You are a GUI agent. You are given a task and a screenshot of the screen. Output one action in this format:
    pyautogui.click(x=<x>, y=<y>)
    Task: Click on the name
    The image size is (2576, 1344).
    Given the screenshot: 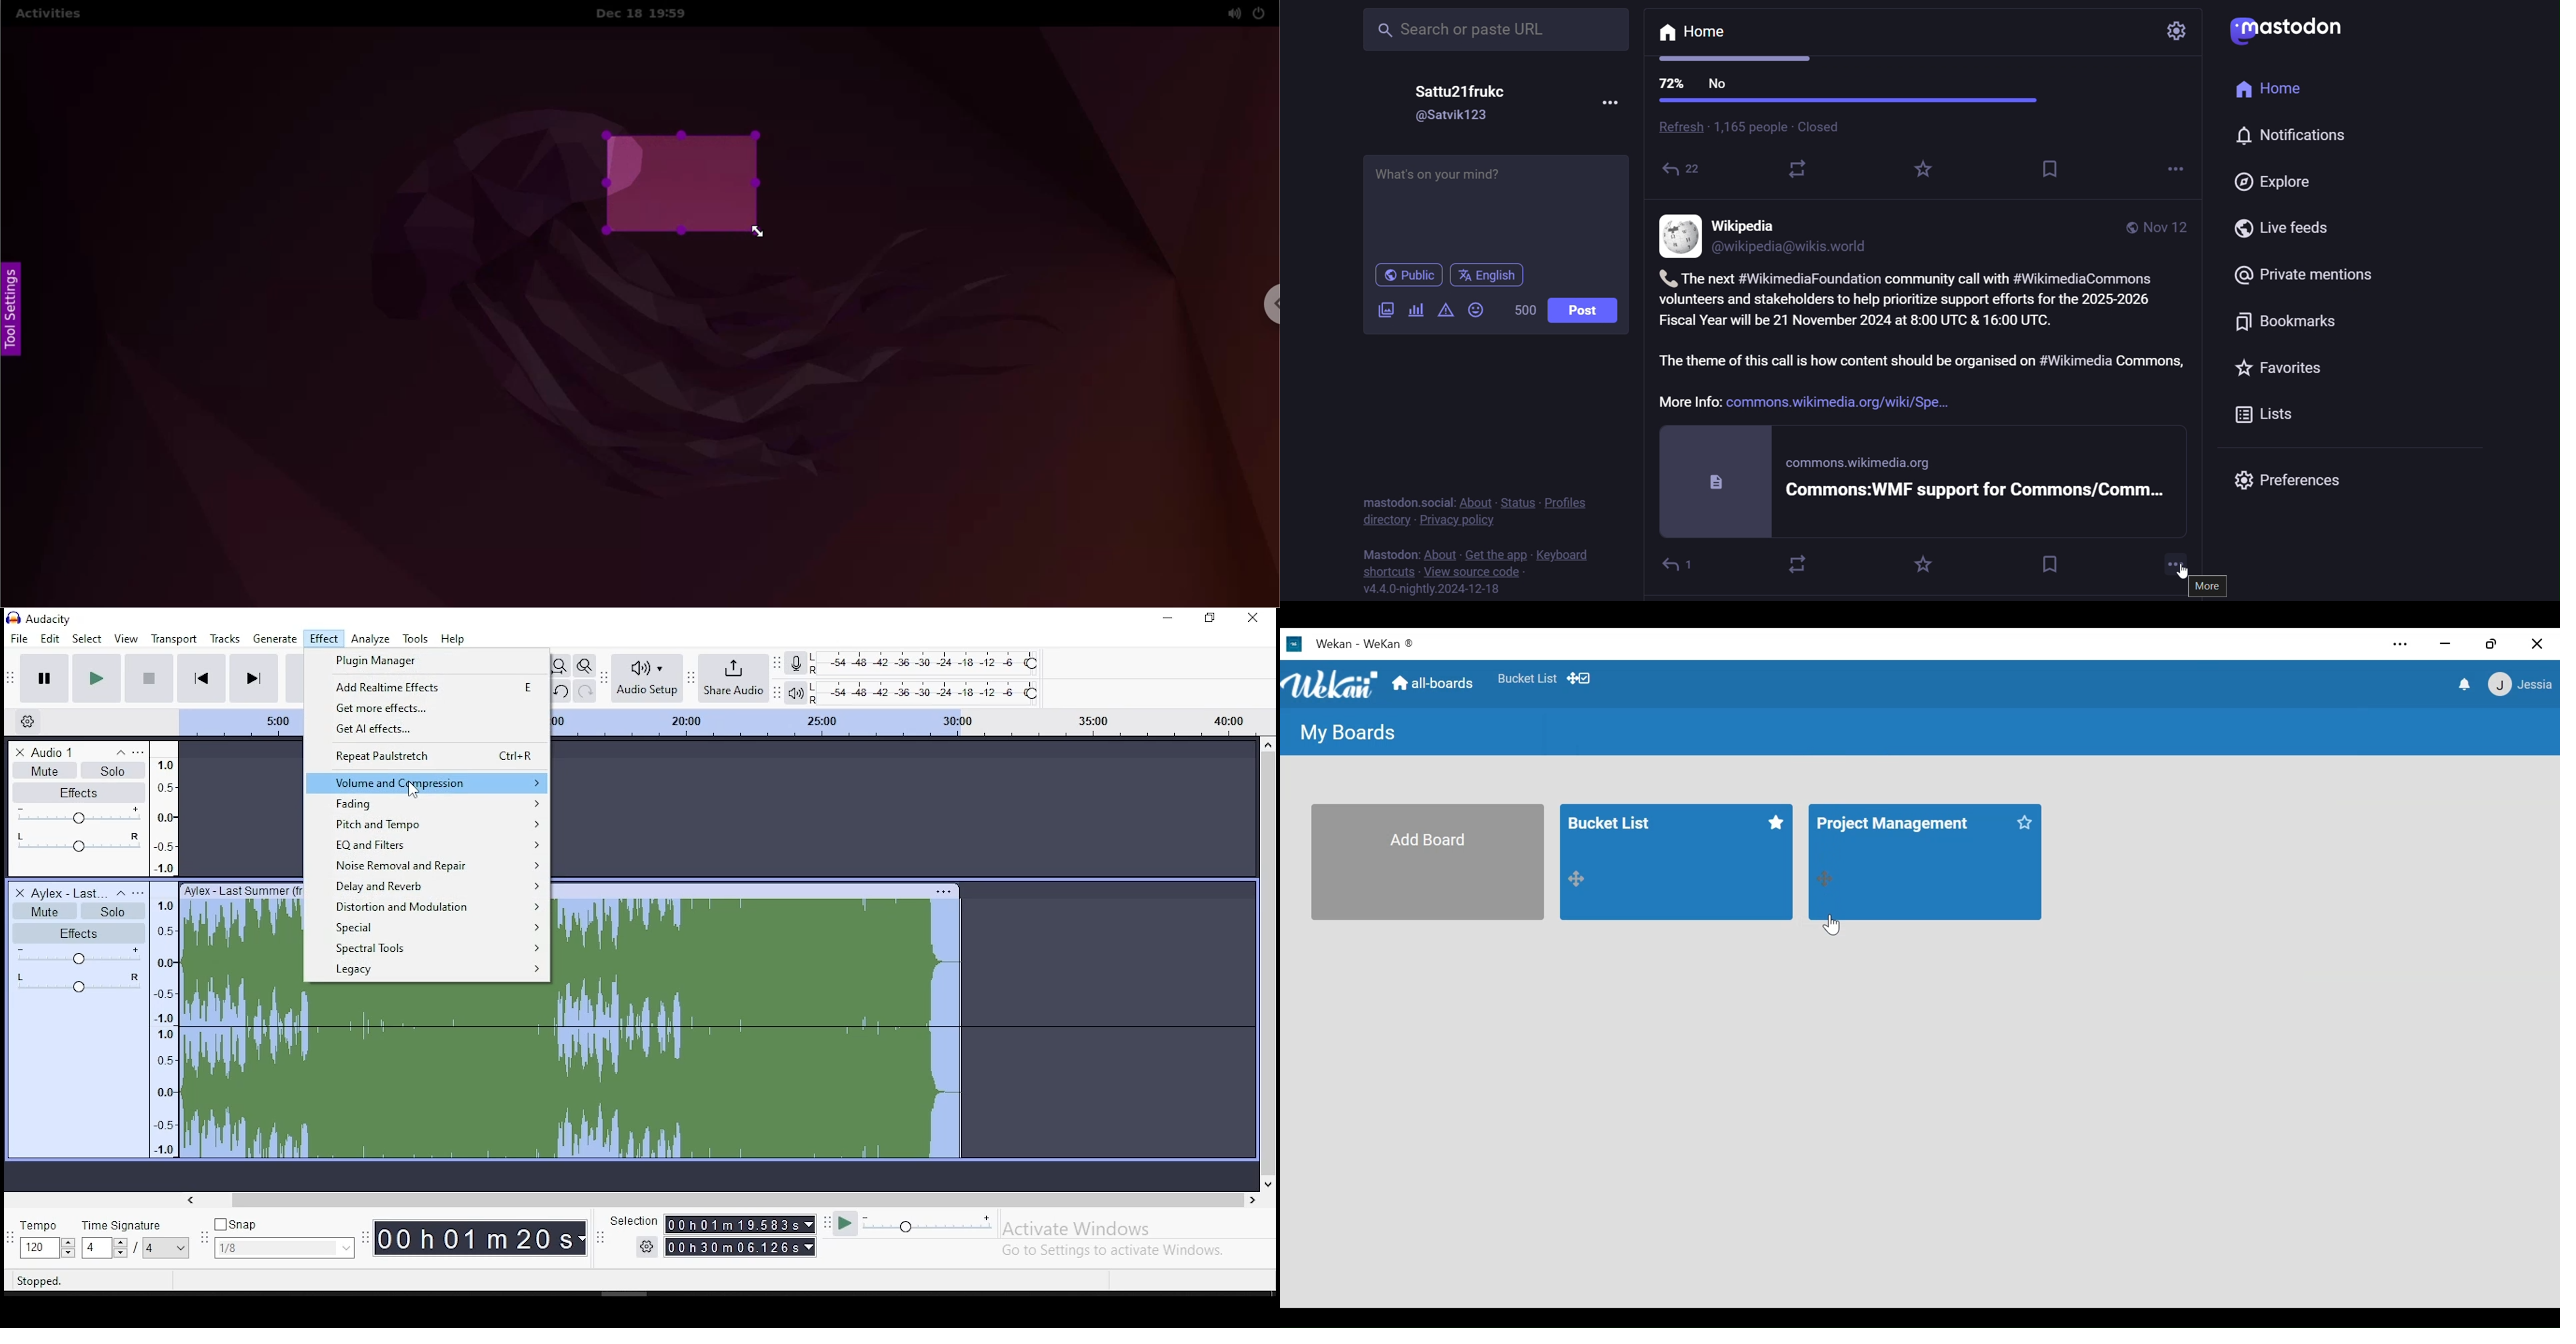 What is the action you would take?
    pyautogui.click(x=1747, y=225)
    